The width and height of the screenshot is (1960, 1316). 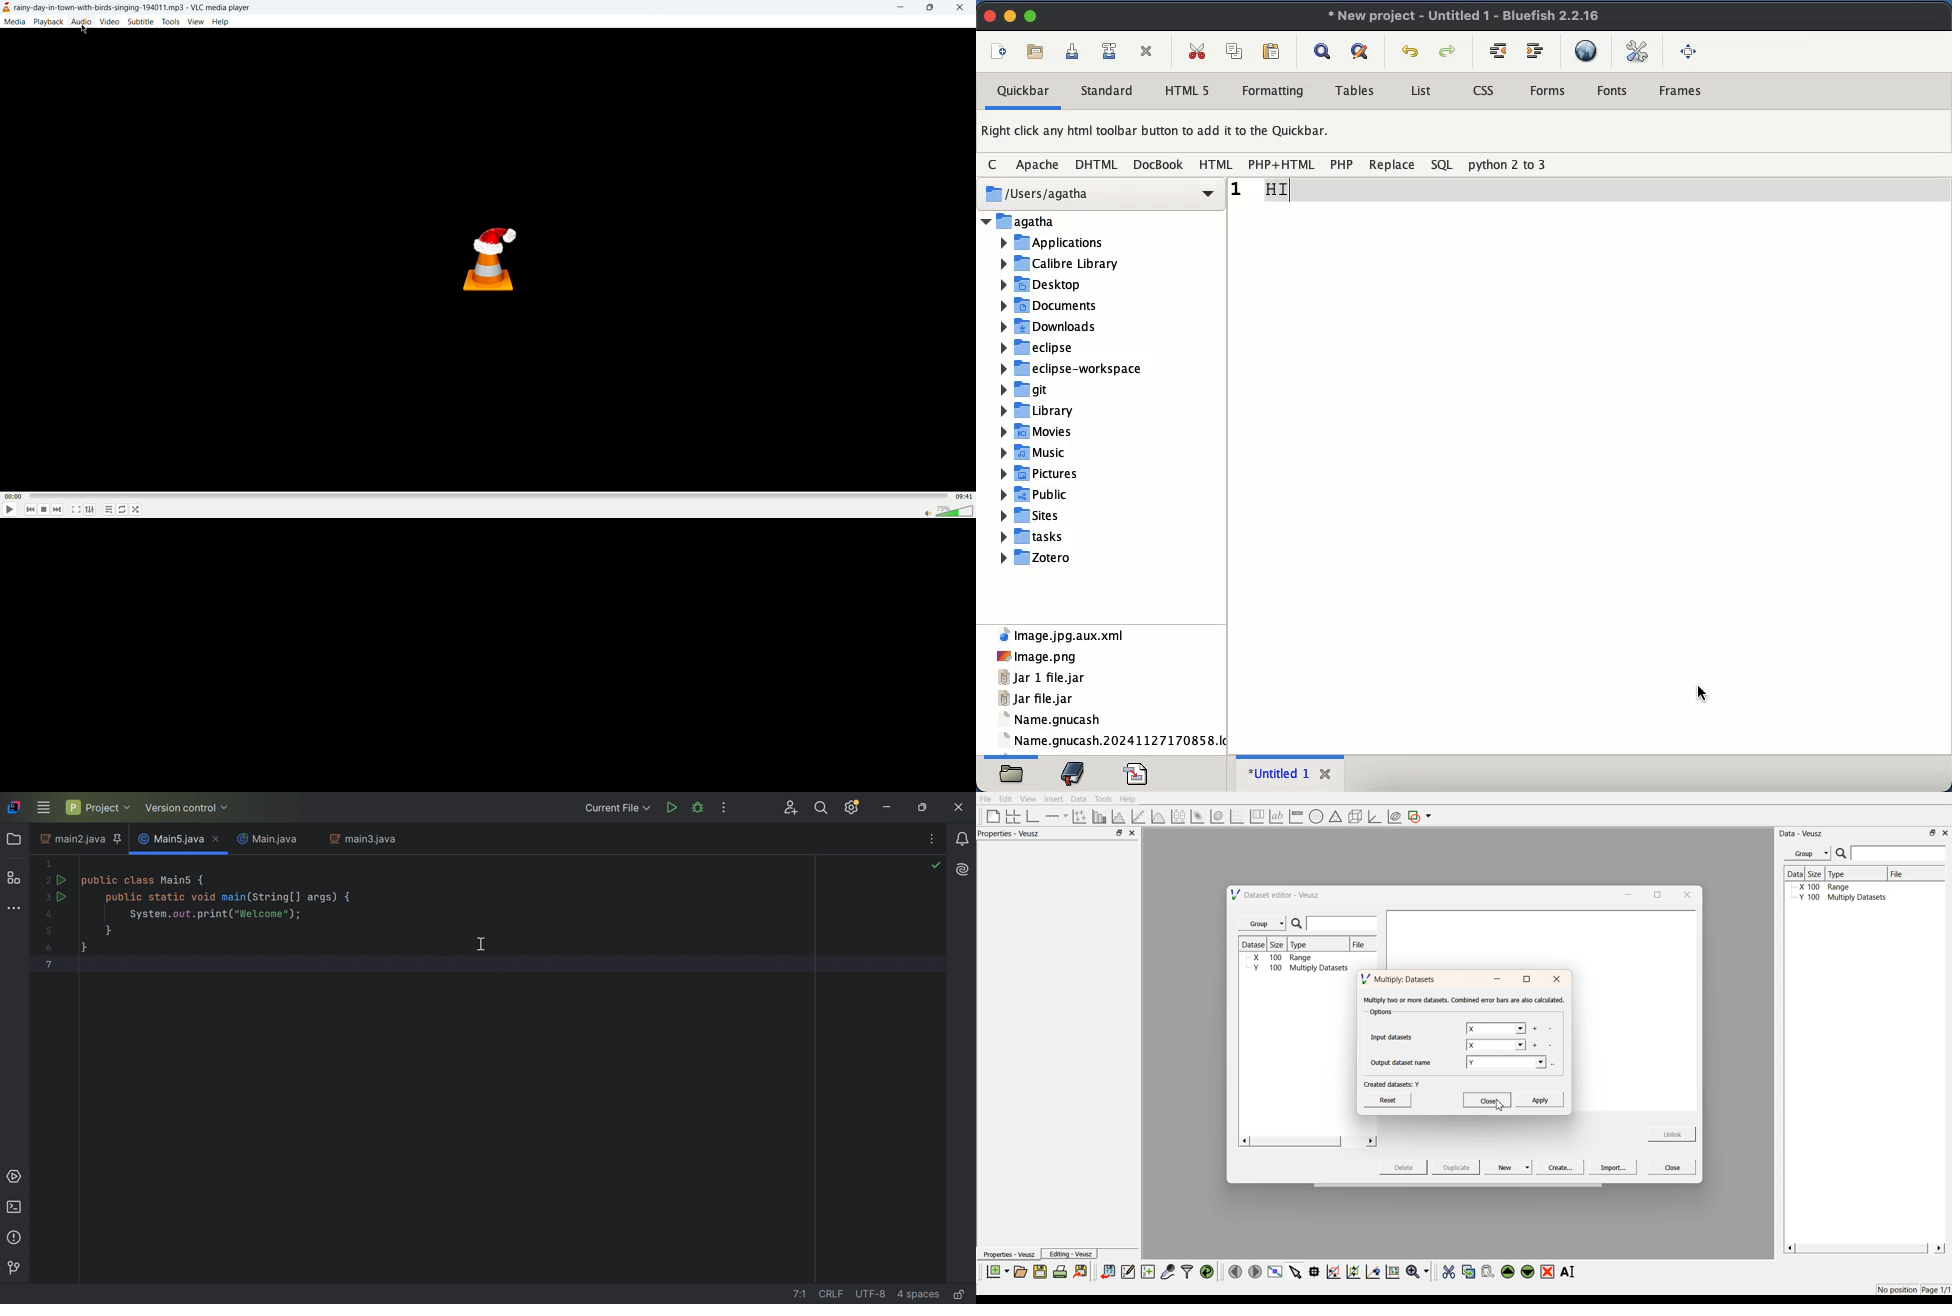 What do you see at coordinates (81, 22) in the screenshot?
I see `audio` at bounding box center [81, 22].